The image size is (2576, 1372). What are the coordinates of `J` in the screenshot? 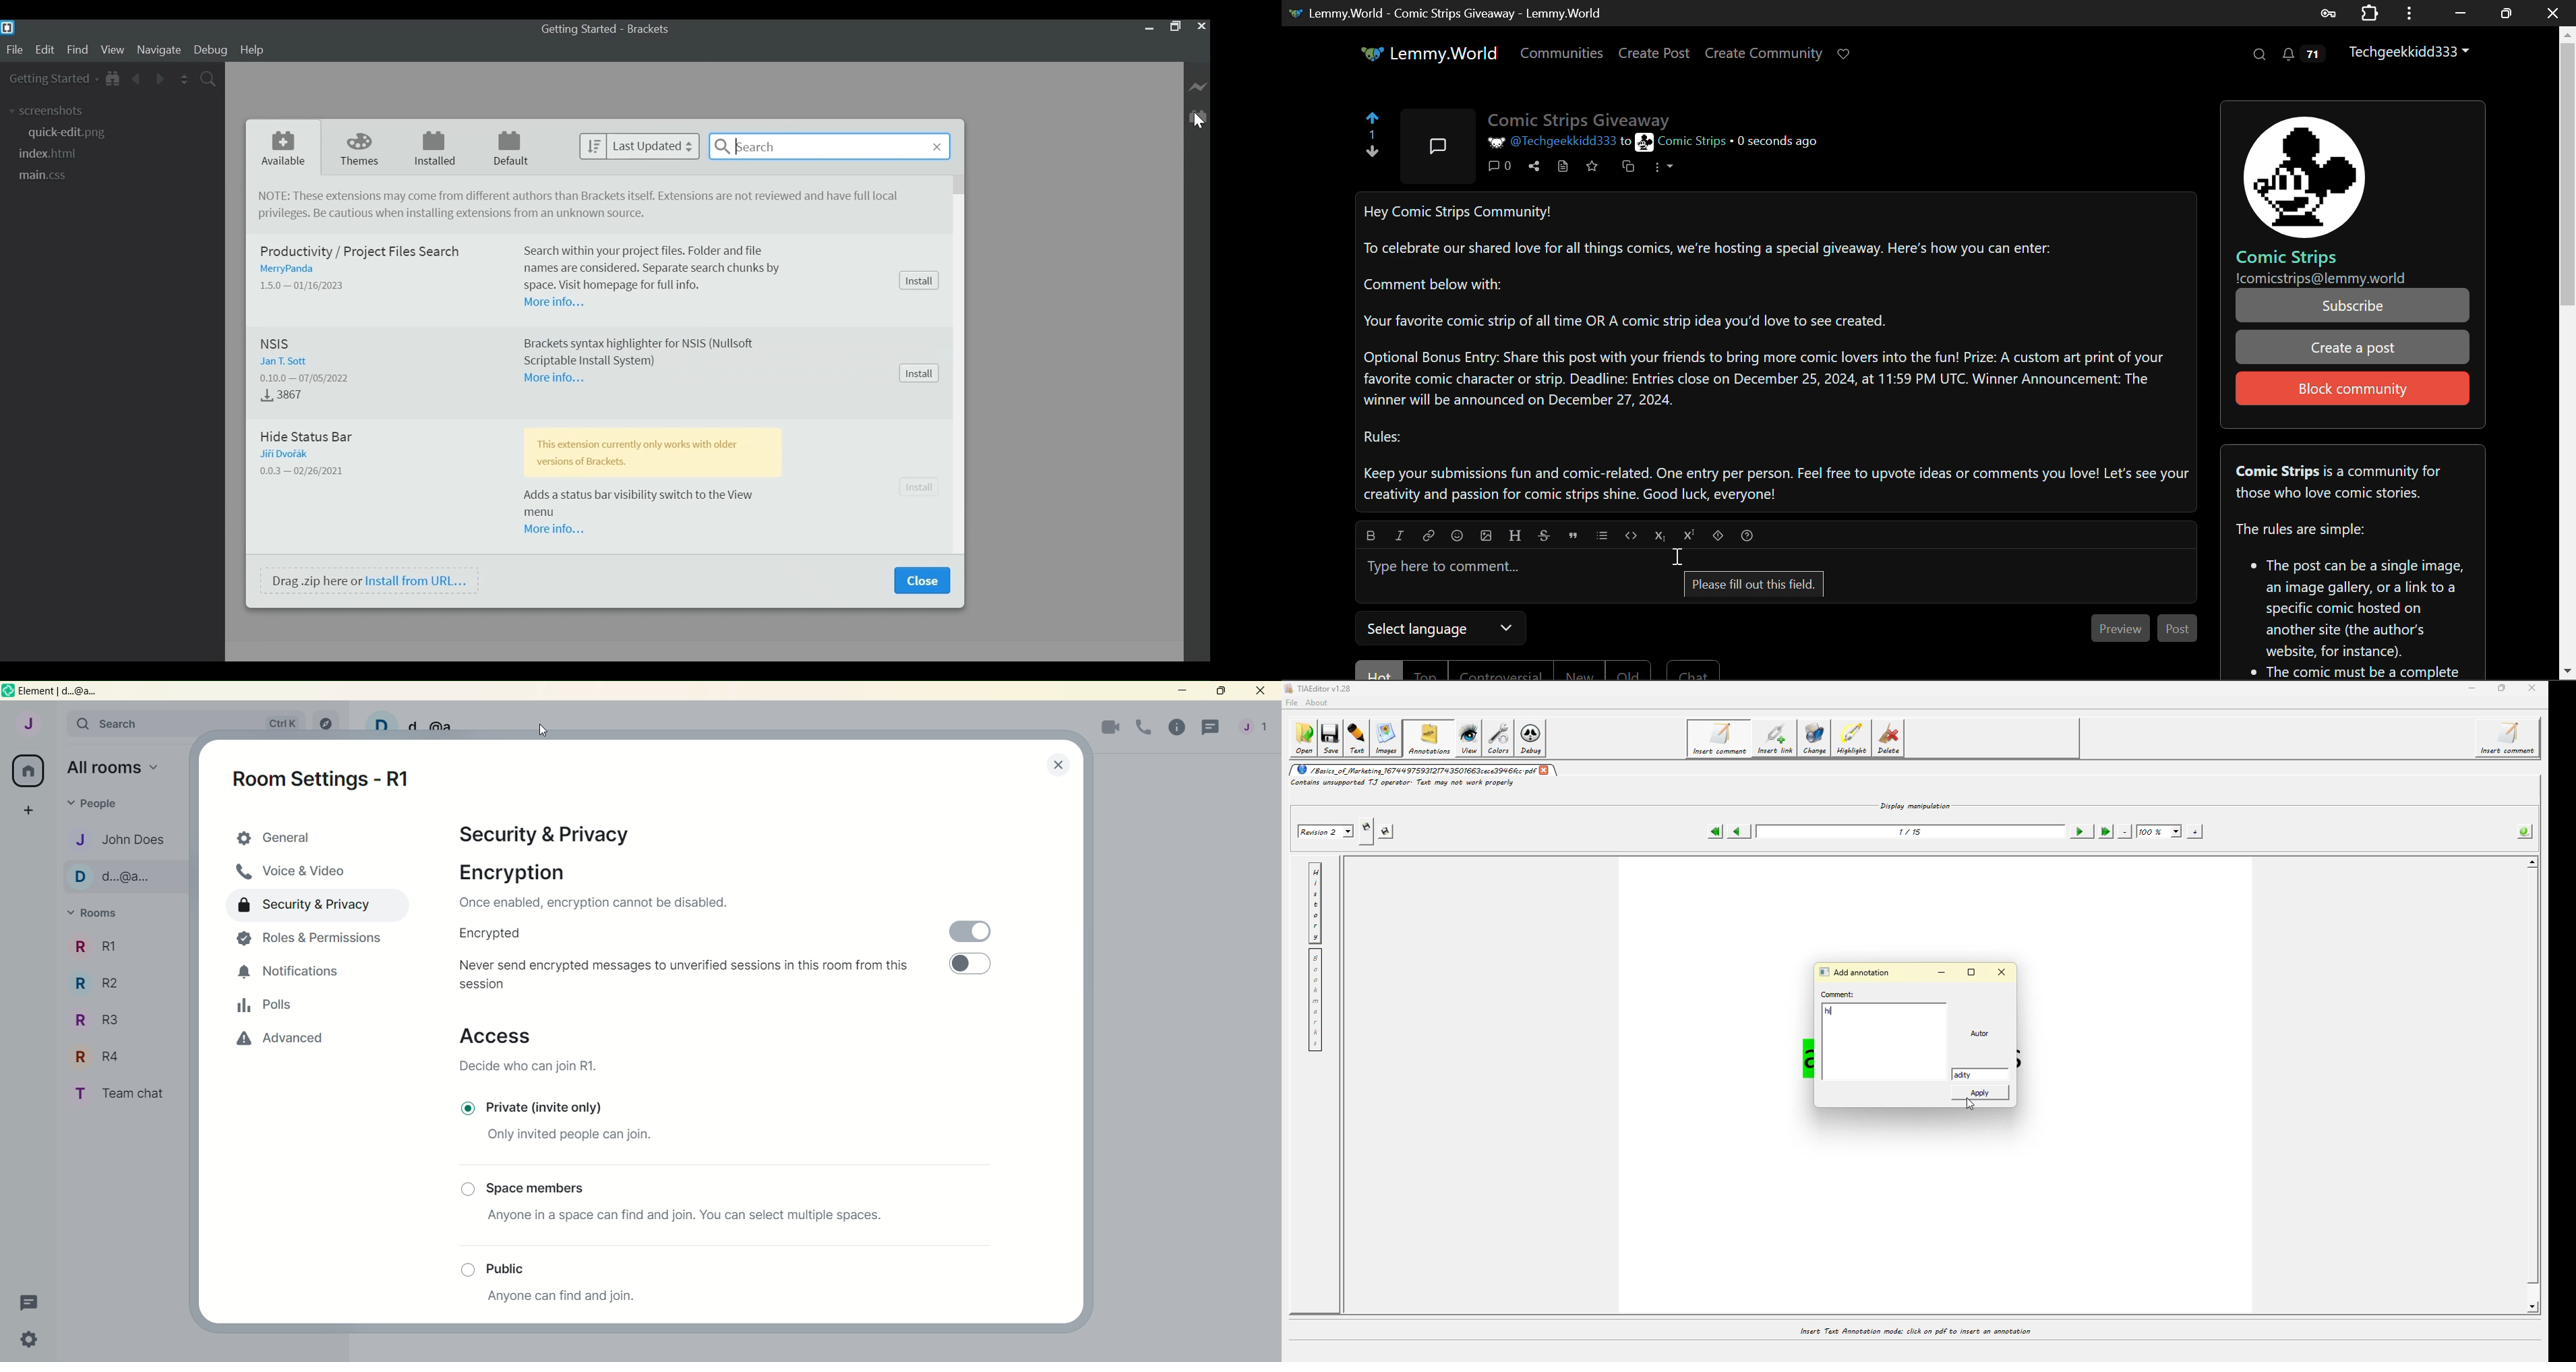 It's located at (27, 723).